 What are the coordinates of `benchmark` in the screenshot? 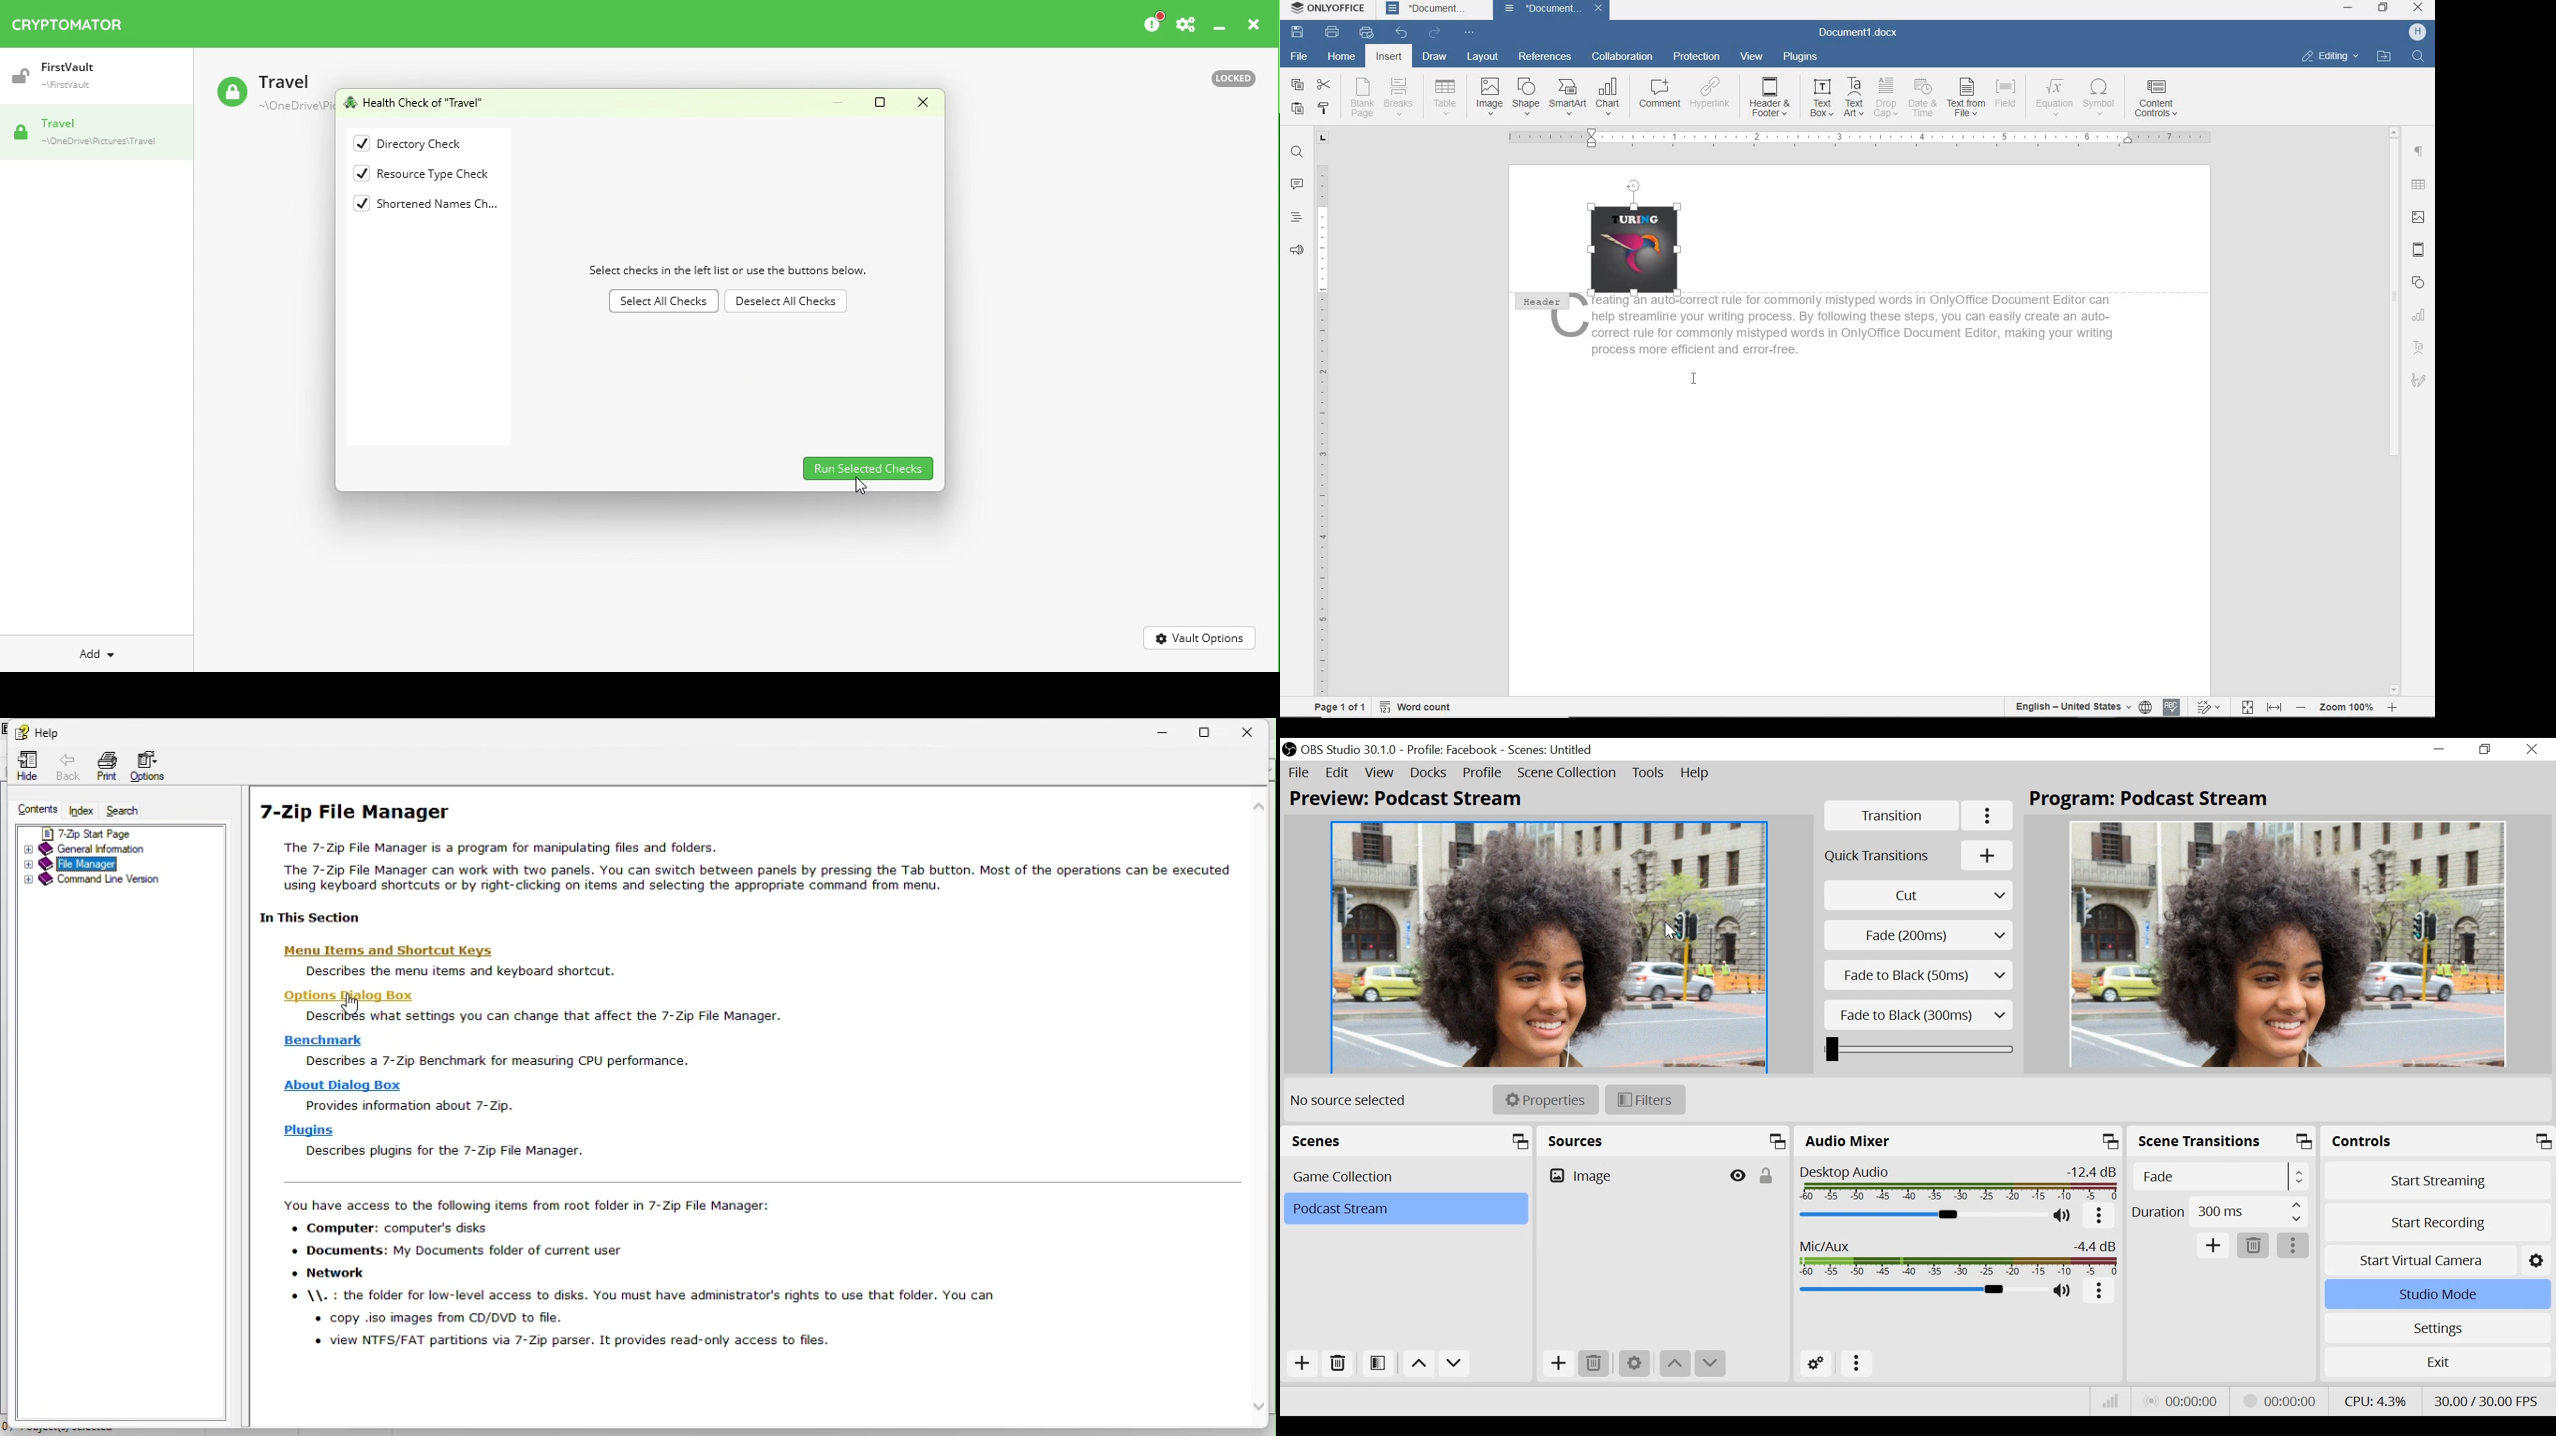 It's located at (326, 1040).